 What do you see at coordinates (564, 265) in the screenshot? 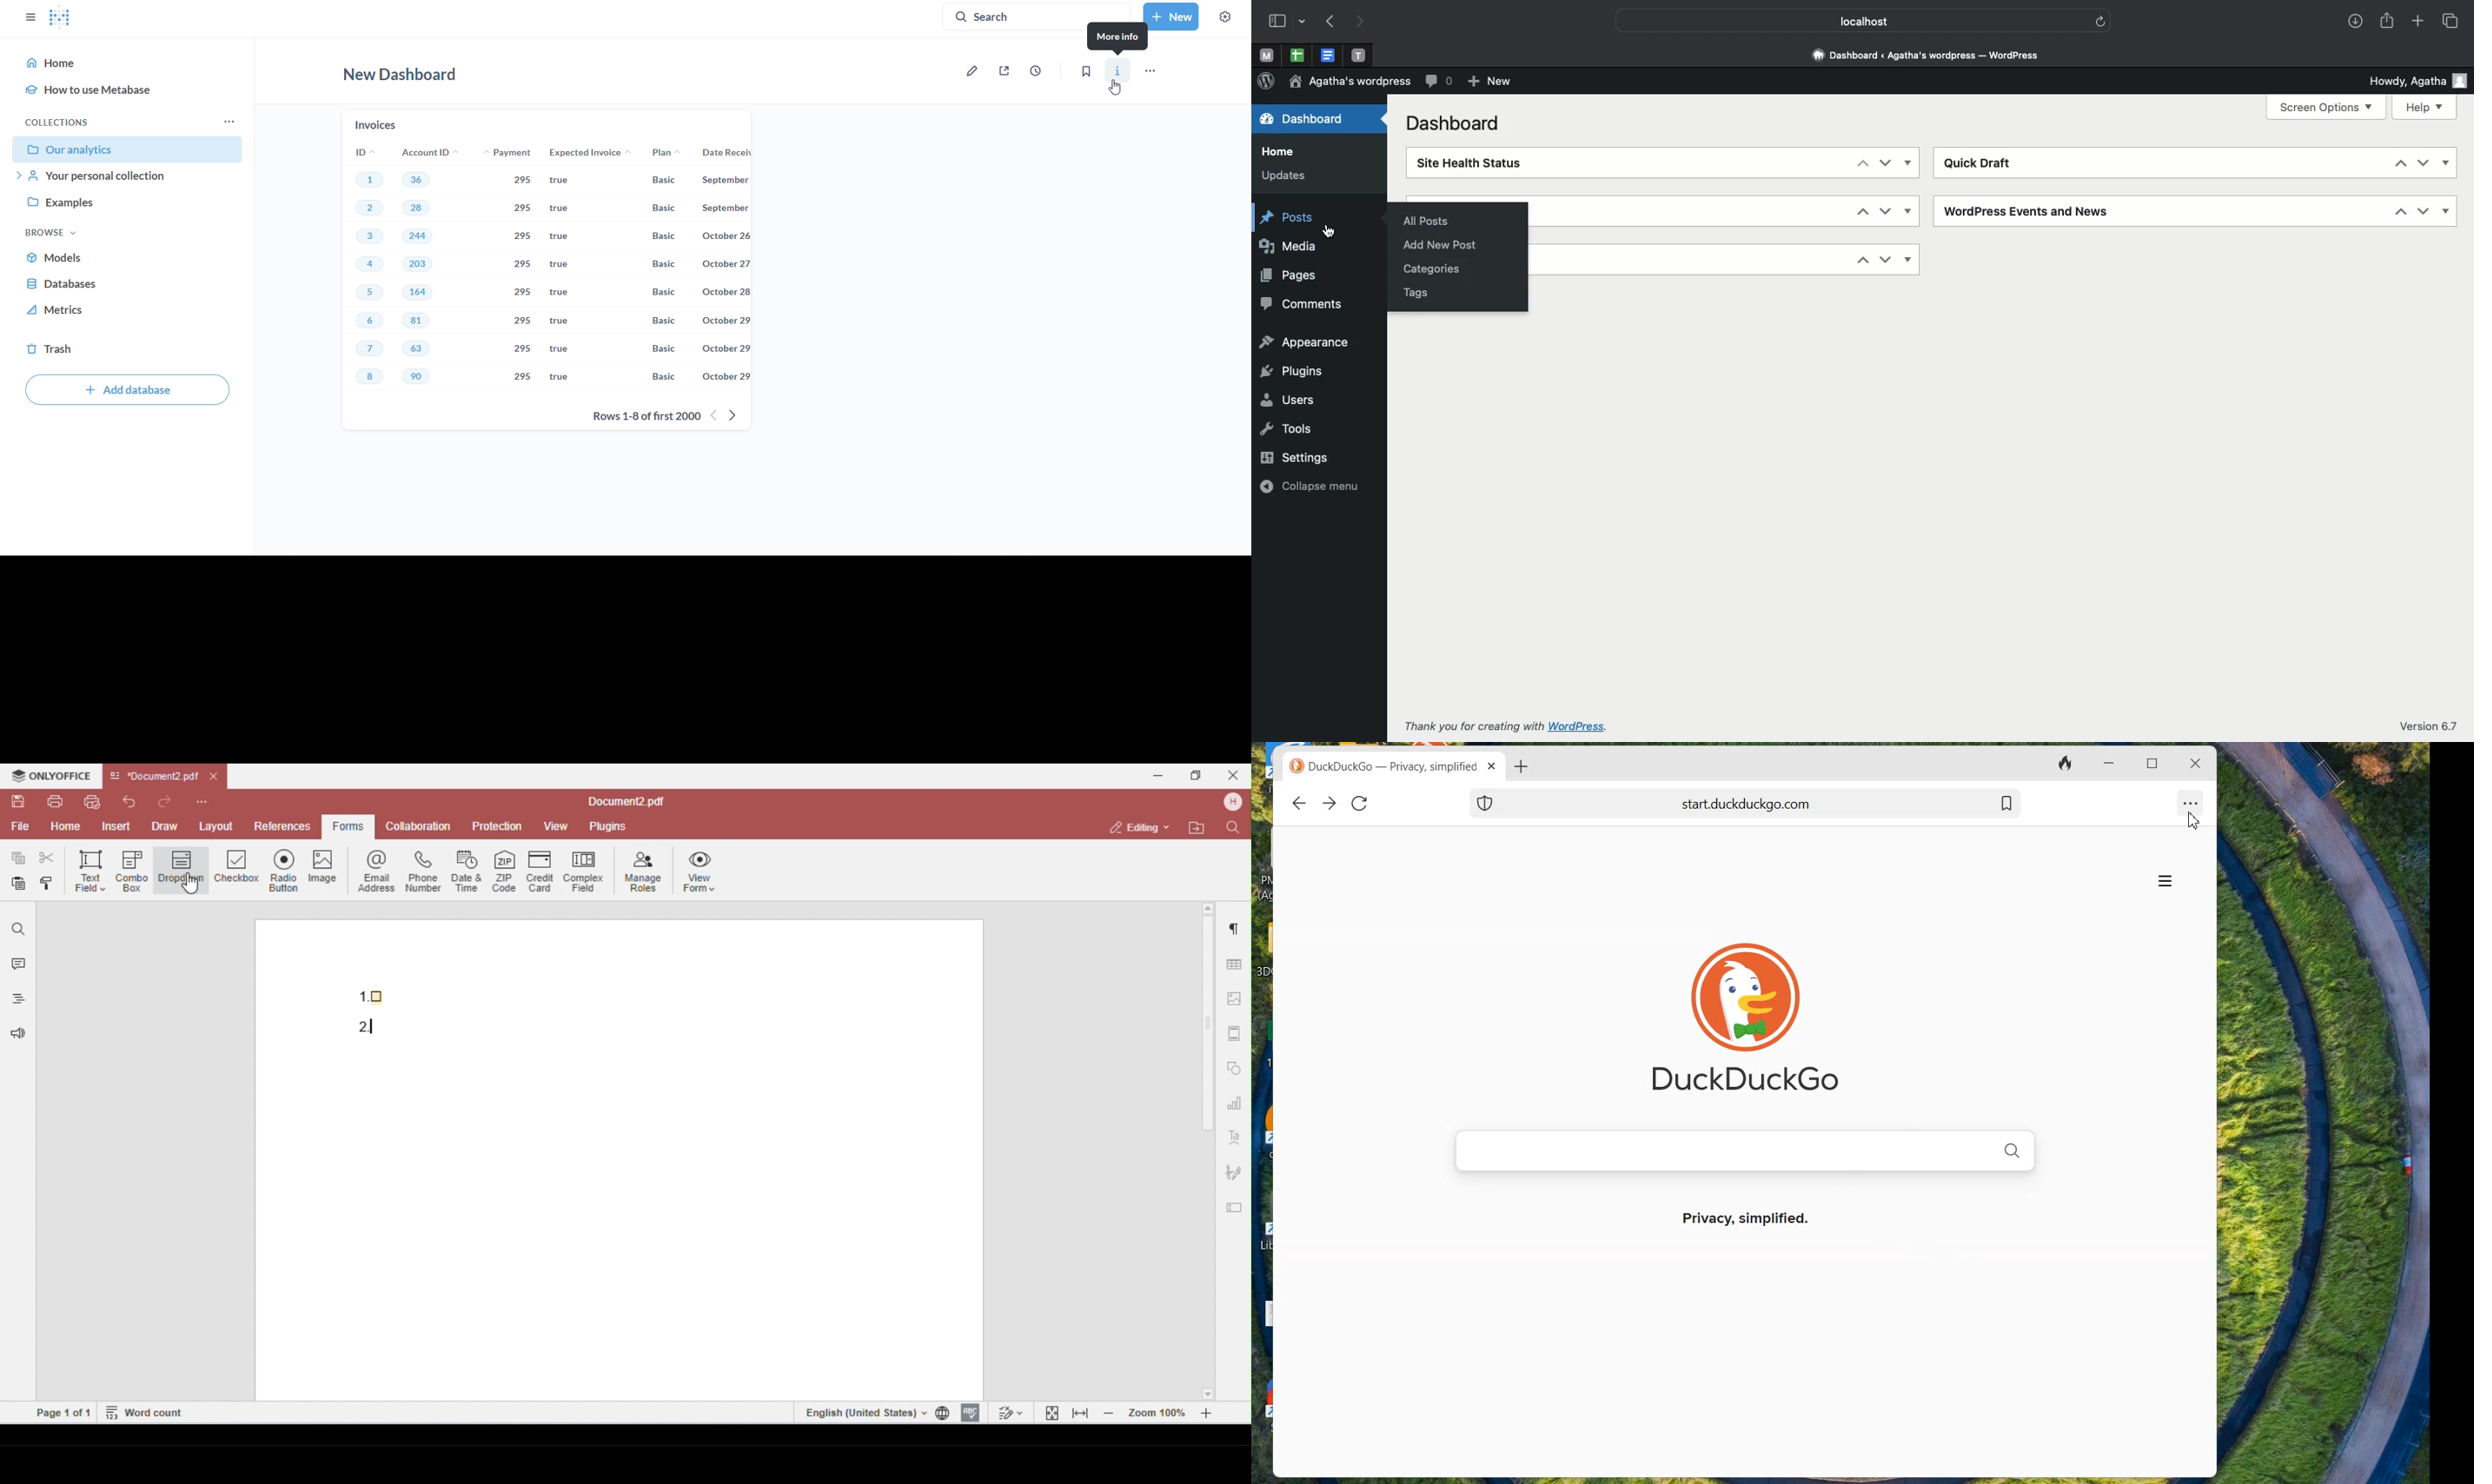
I see `true` at bounding box center [564, 265].